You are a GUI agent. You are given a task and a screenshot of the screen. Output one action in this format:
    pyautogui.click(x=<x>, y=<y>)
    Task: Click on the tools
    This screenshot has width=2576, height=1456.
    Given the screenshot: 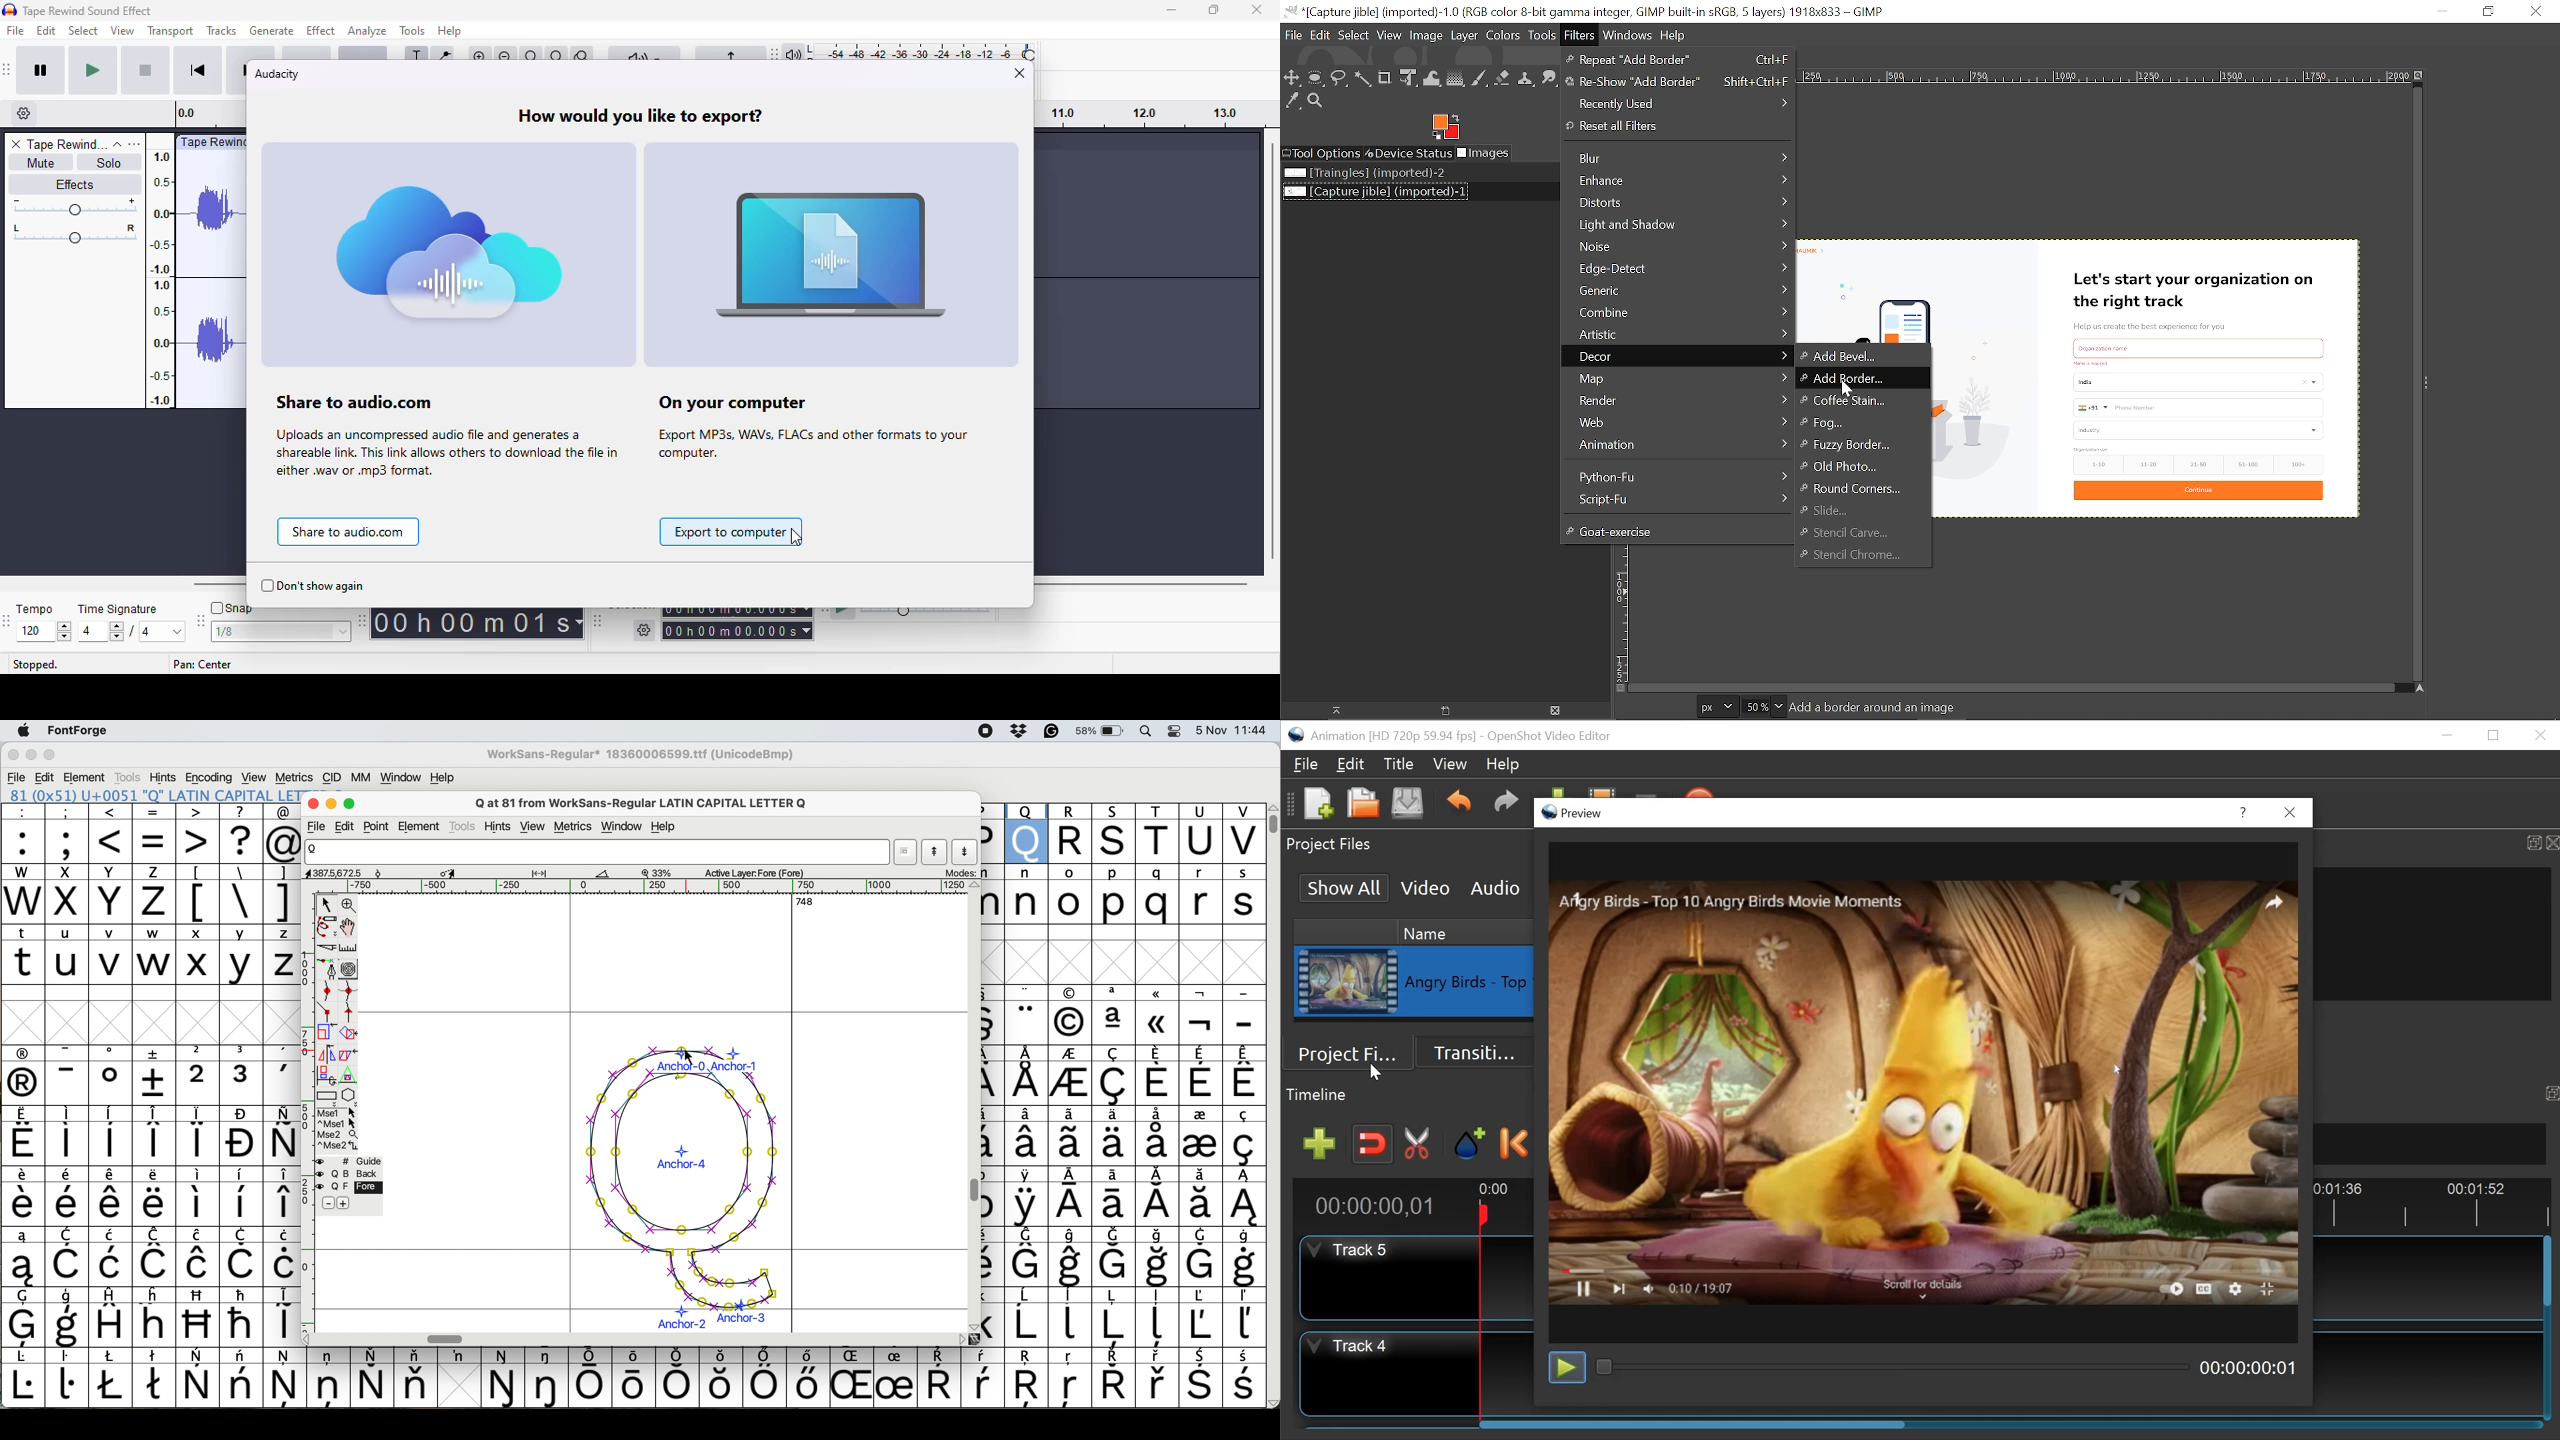 What is the action you would take?
    pyautogui.click(x=413, y=30)
    